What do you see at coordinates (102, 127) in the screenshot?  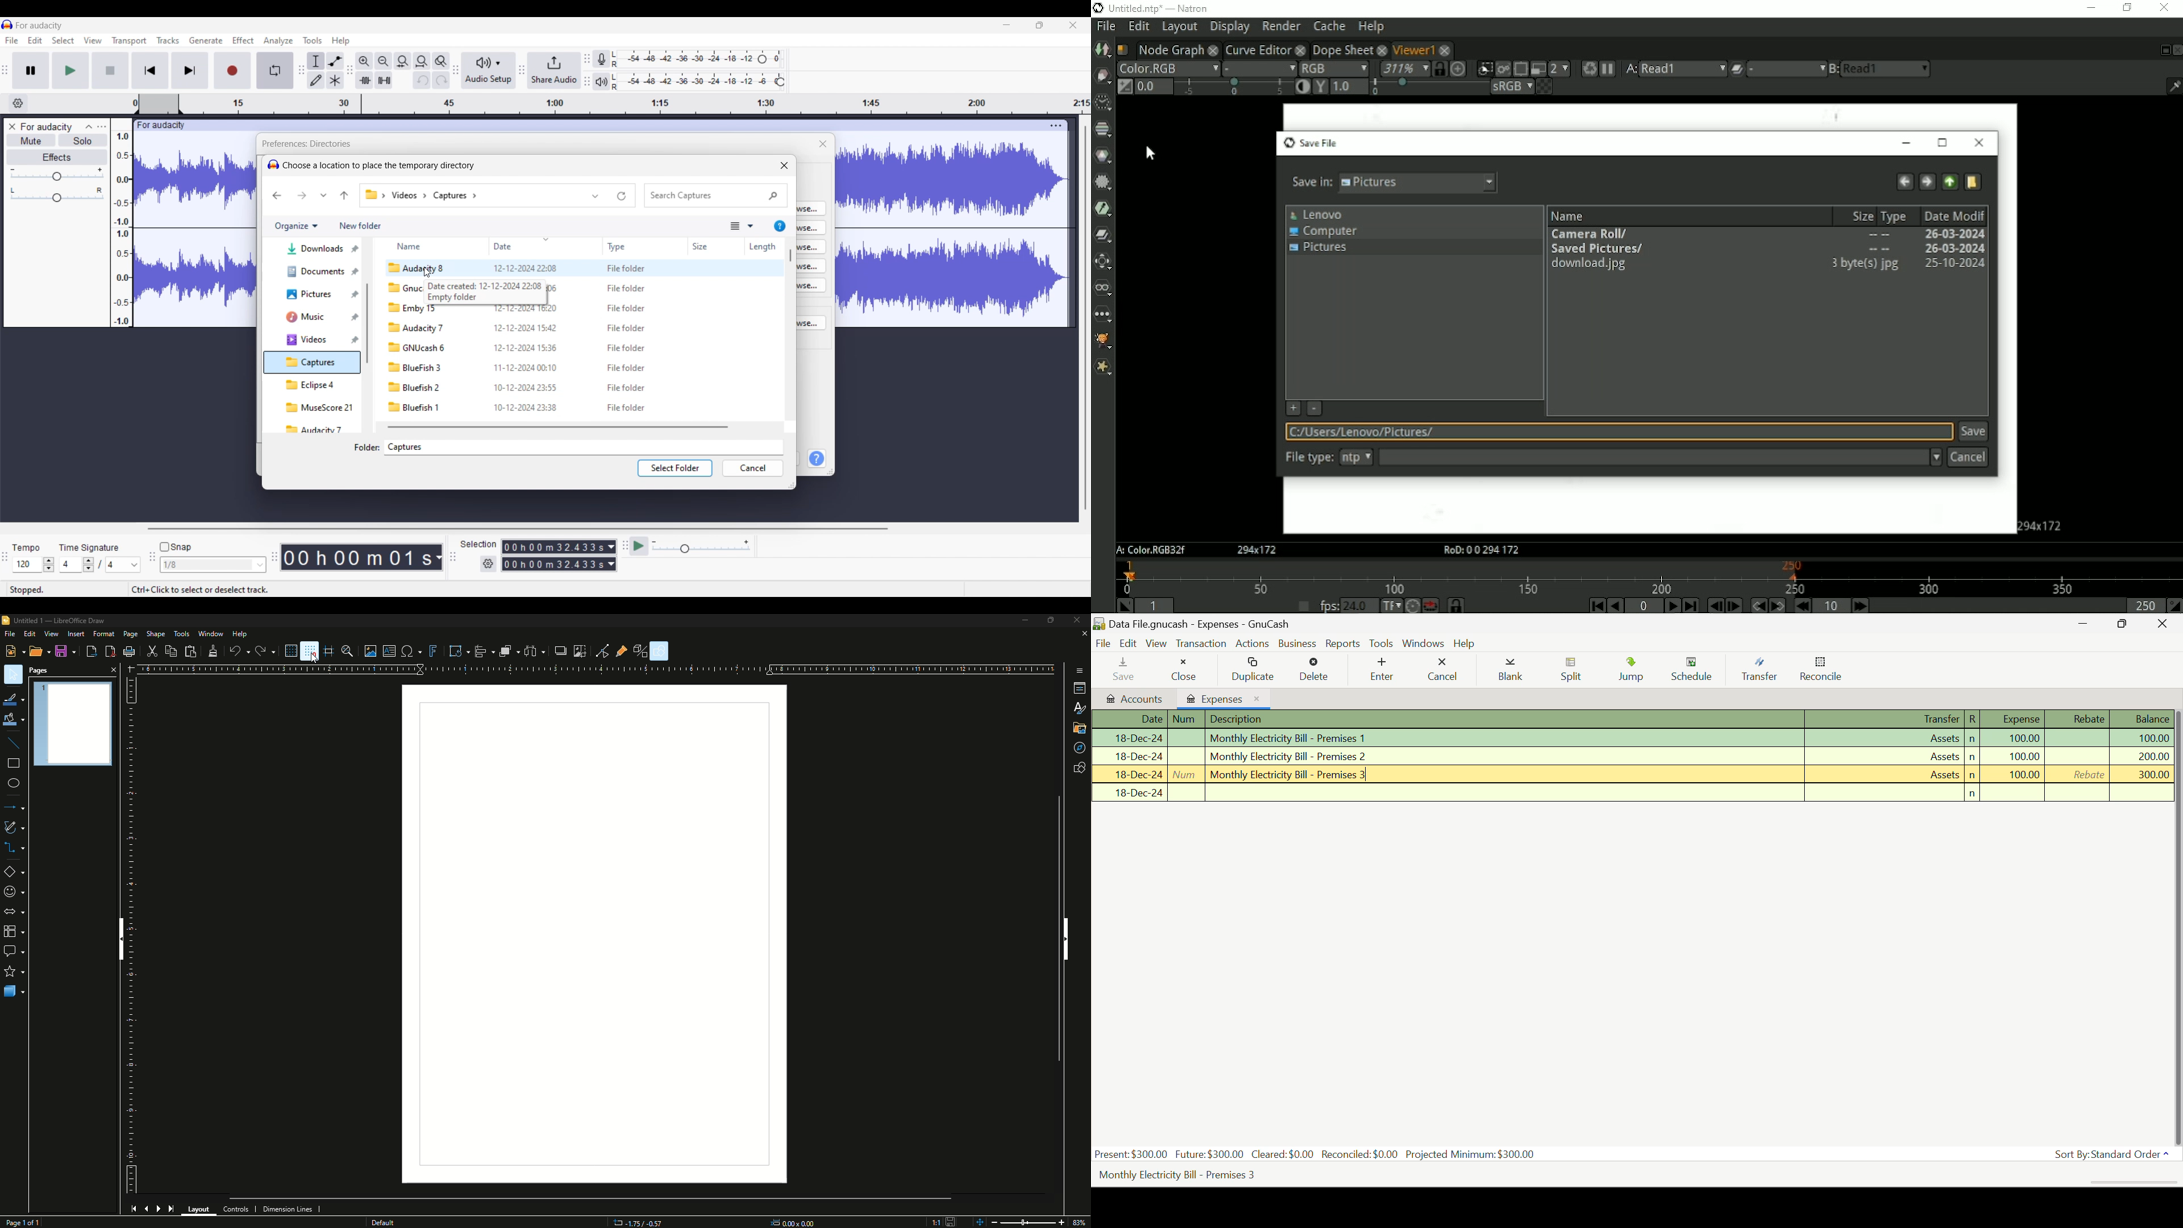 I see `Open menu` at bounding box center [102, 127].